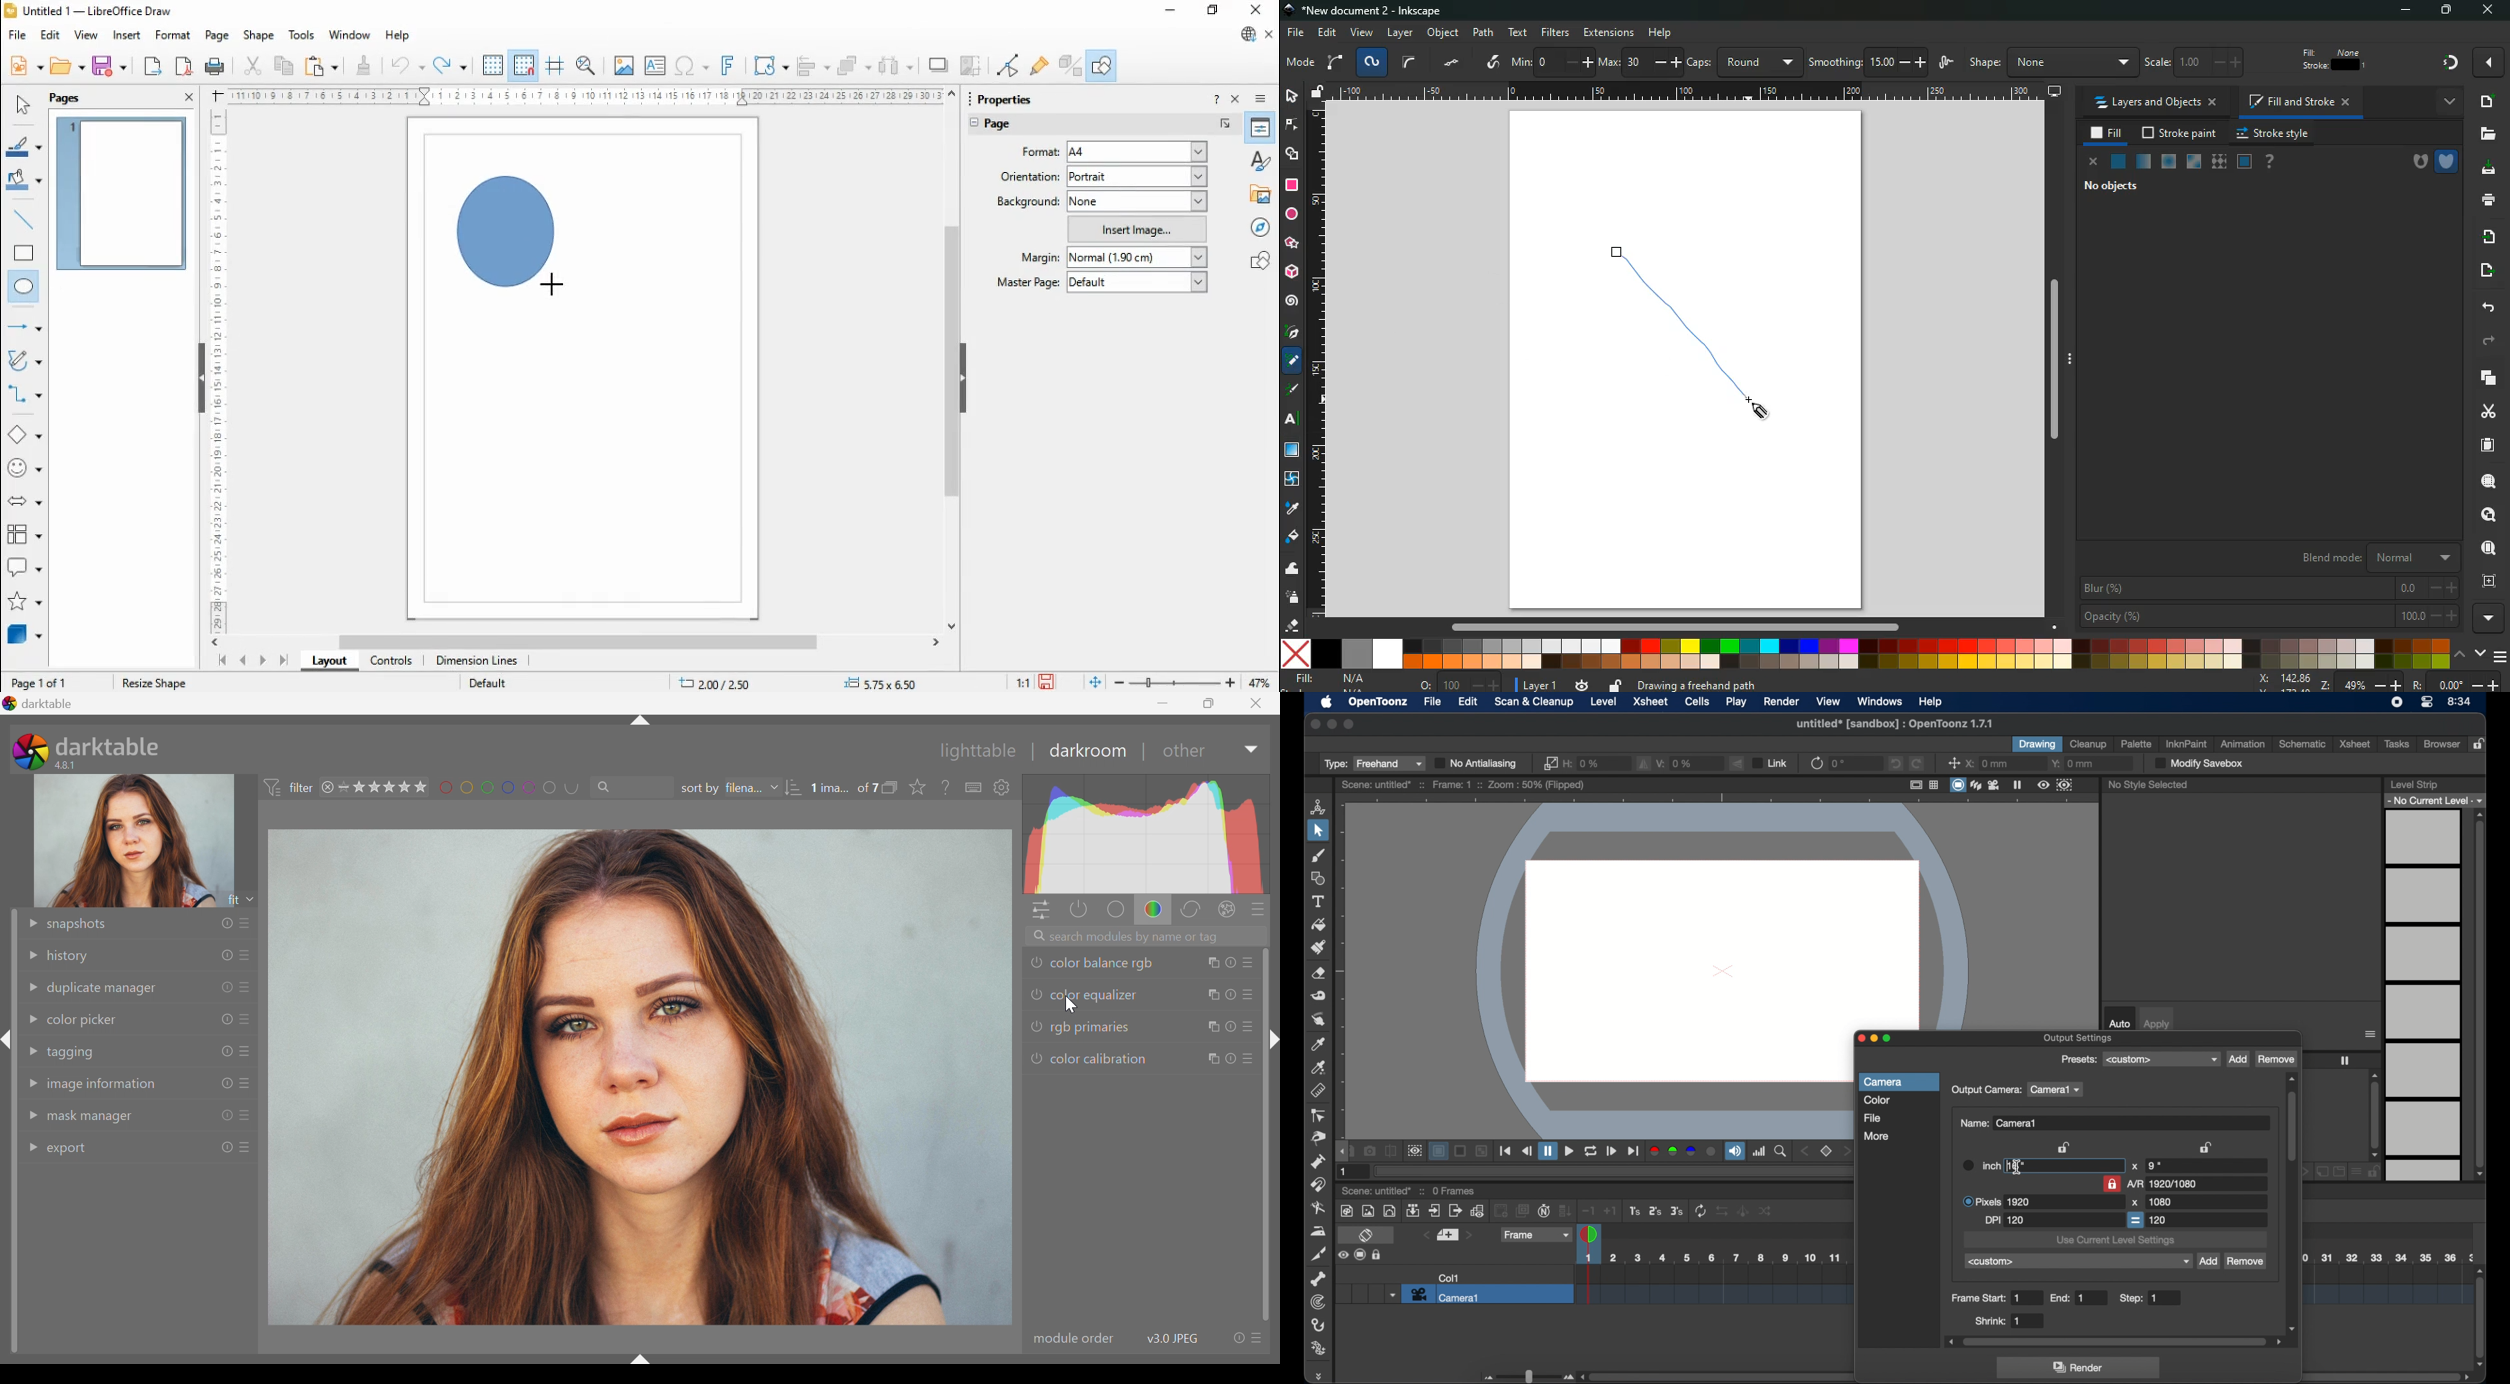  What do you see at coordinates (247, 921) in the screenshot?
I see `presets` at bounding box center [247, 921].